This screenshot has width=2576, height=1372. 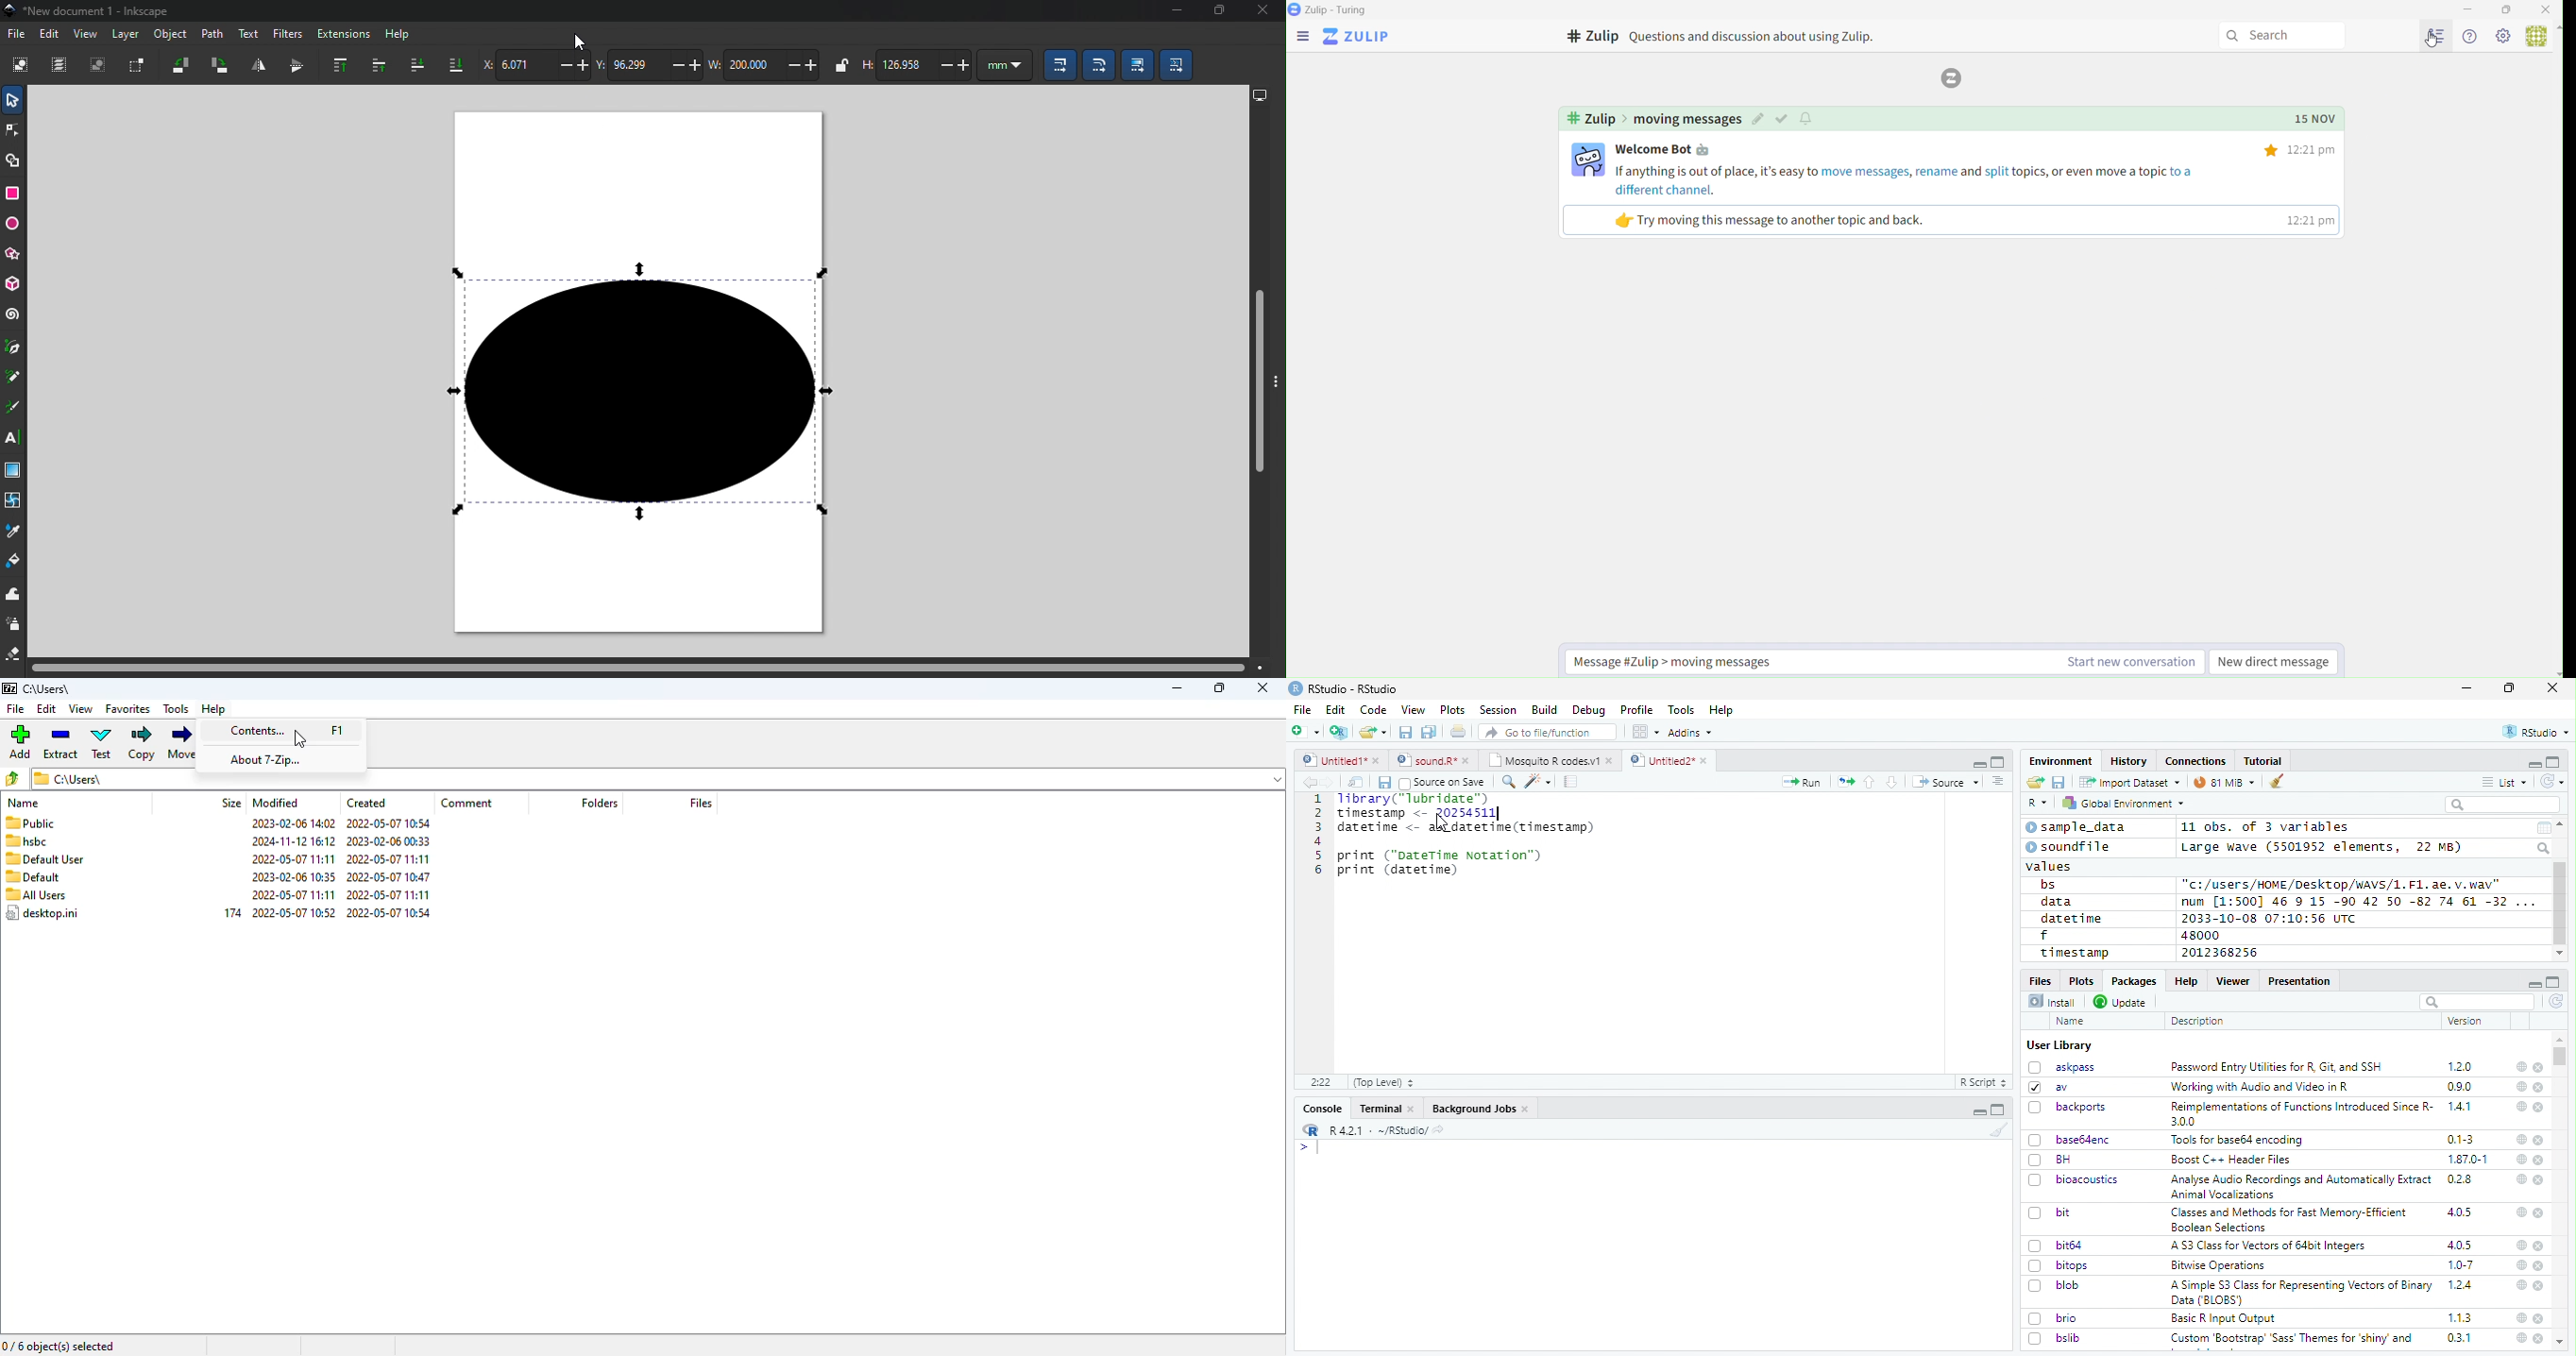 What do you see at coordinates (2275, 663) in the screenshot?
I see `New Direct Message` at bounding box center [2275, 663].